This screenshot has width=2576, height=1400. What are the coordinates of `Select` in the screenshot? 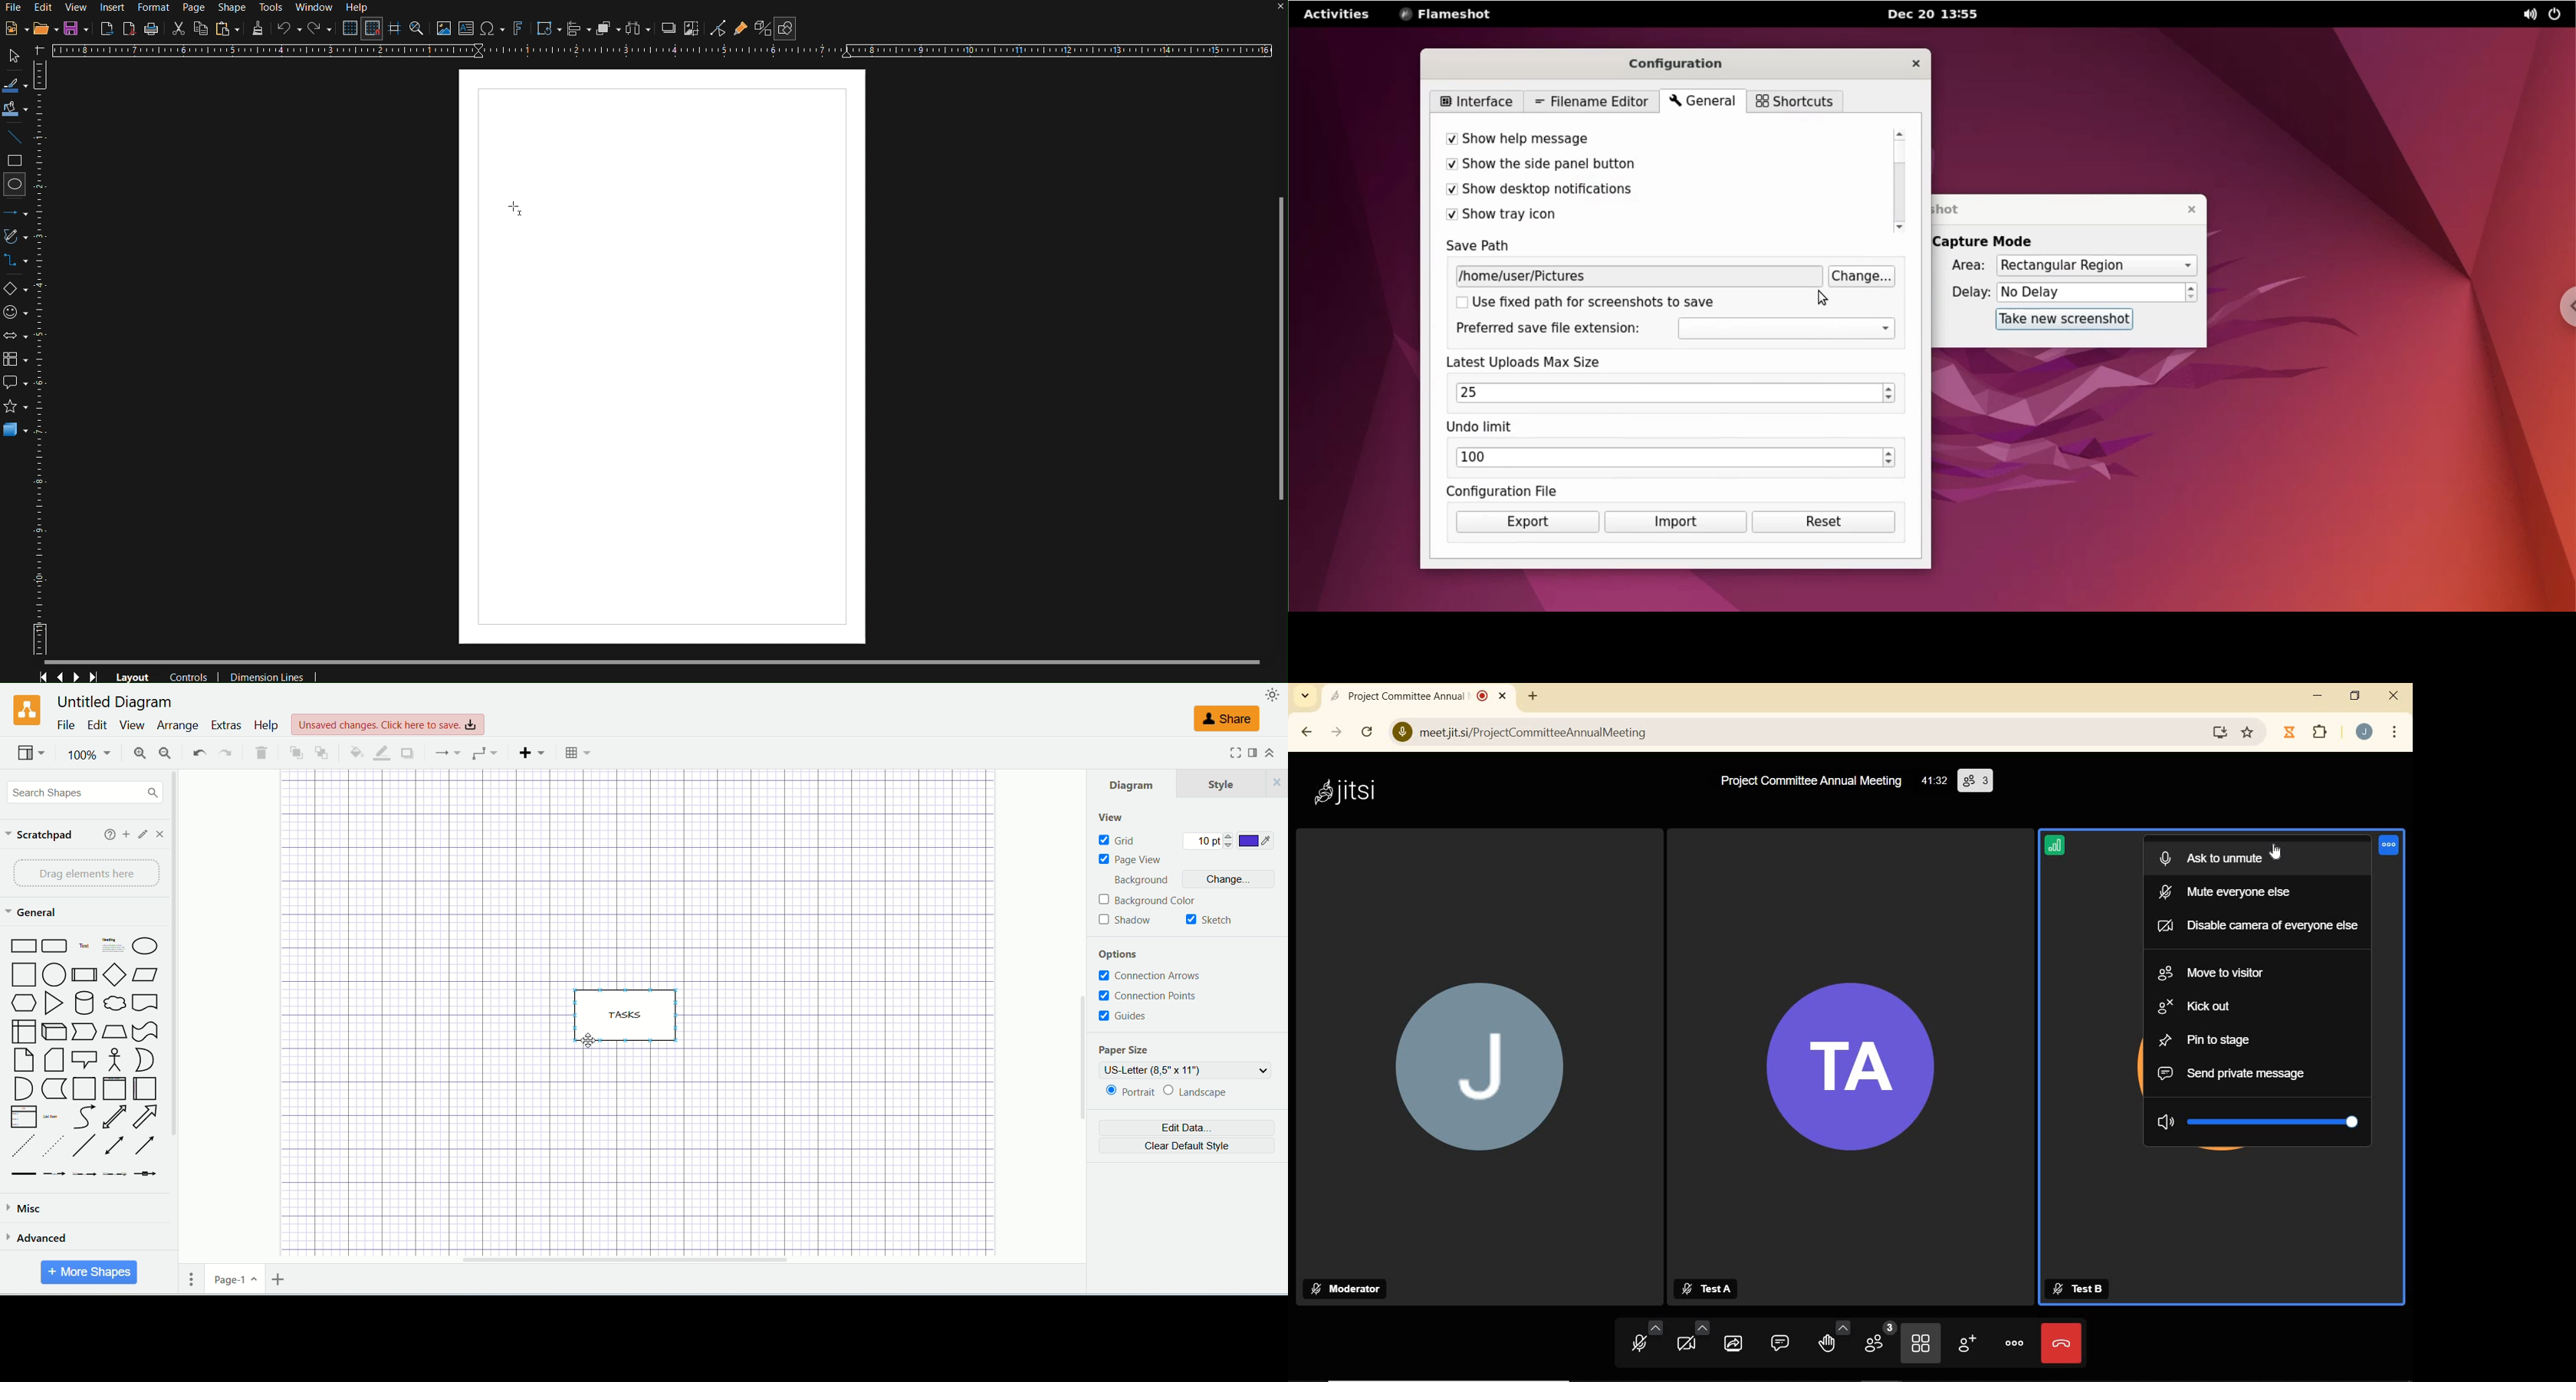 It's located at (11, 56).